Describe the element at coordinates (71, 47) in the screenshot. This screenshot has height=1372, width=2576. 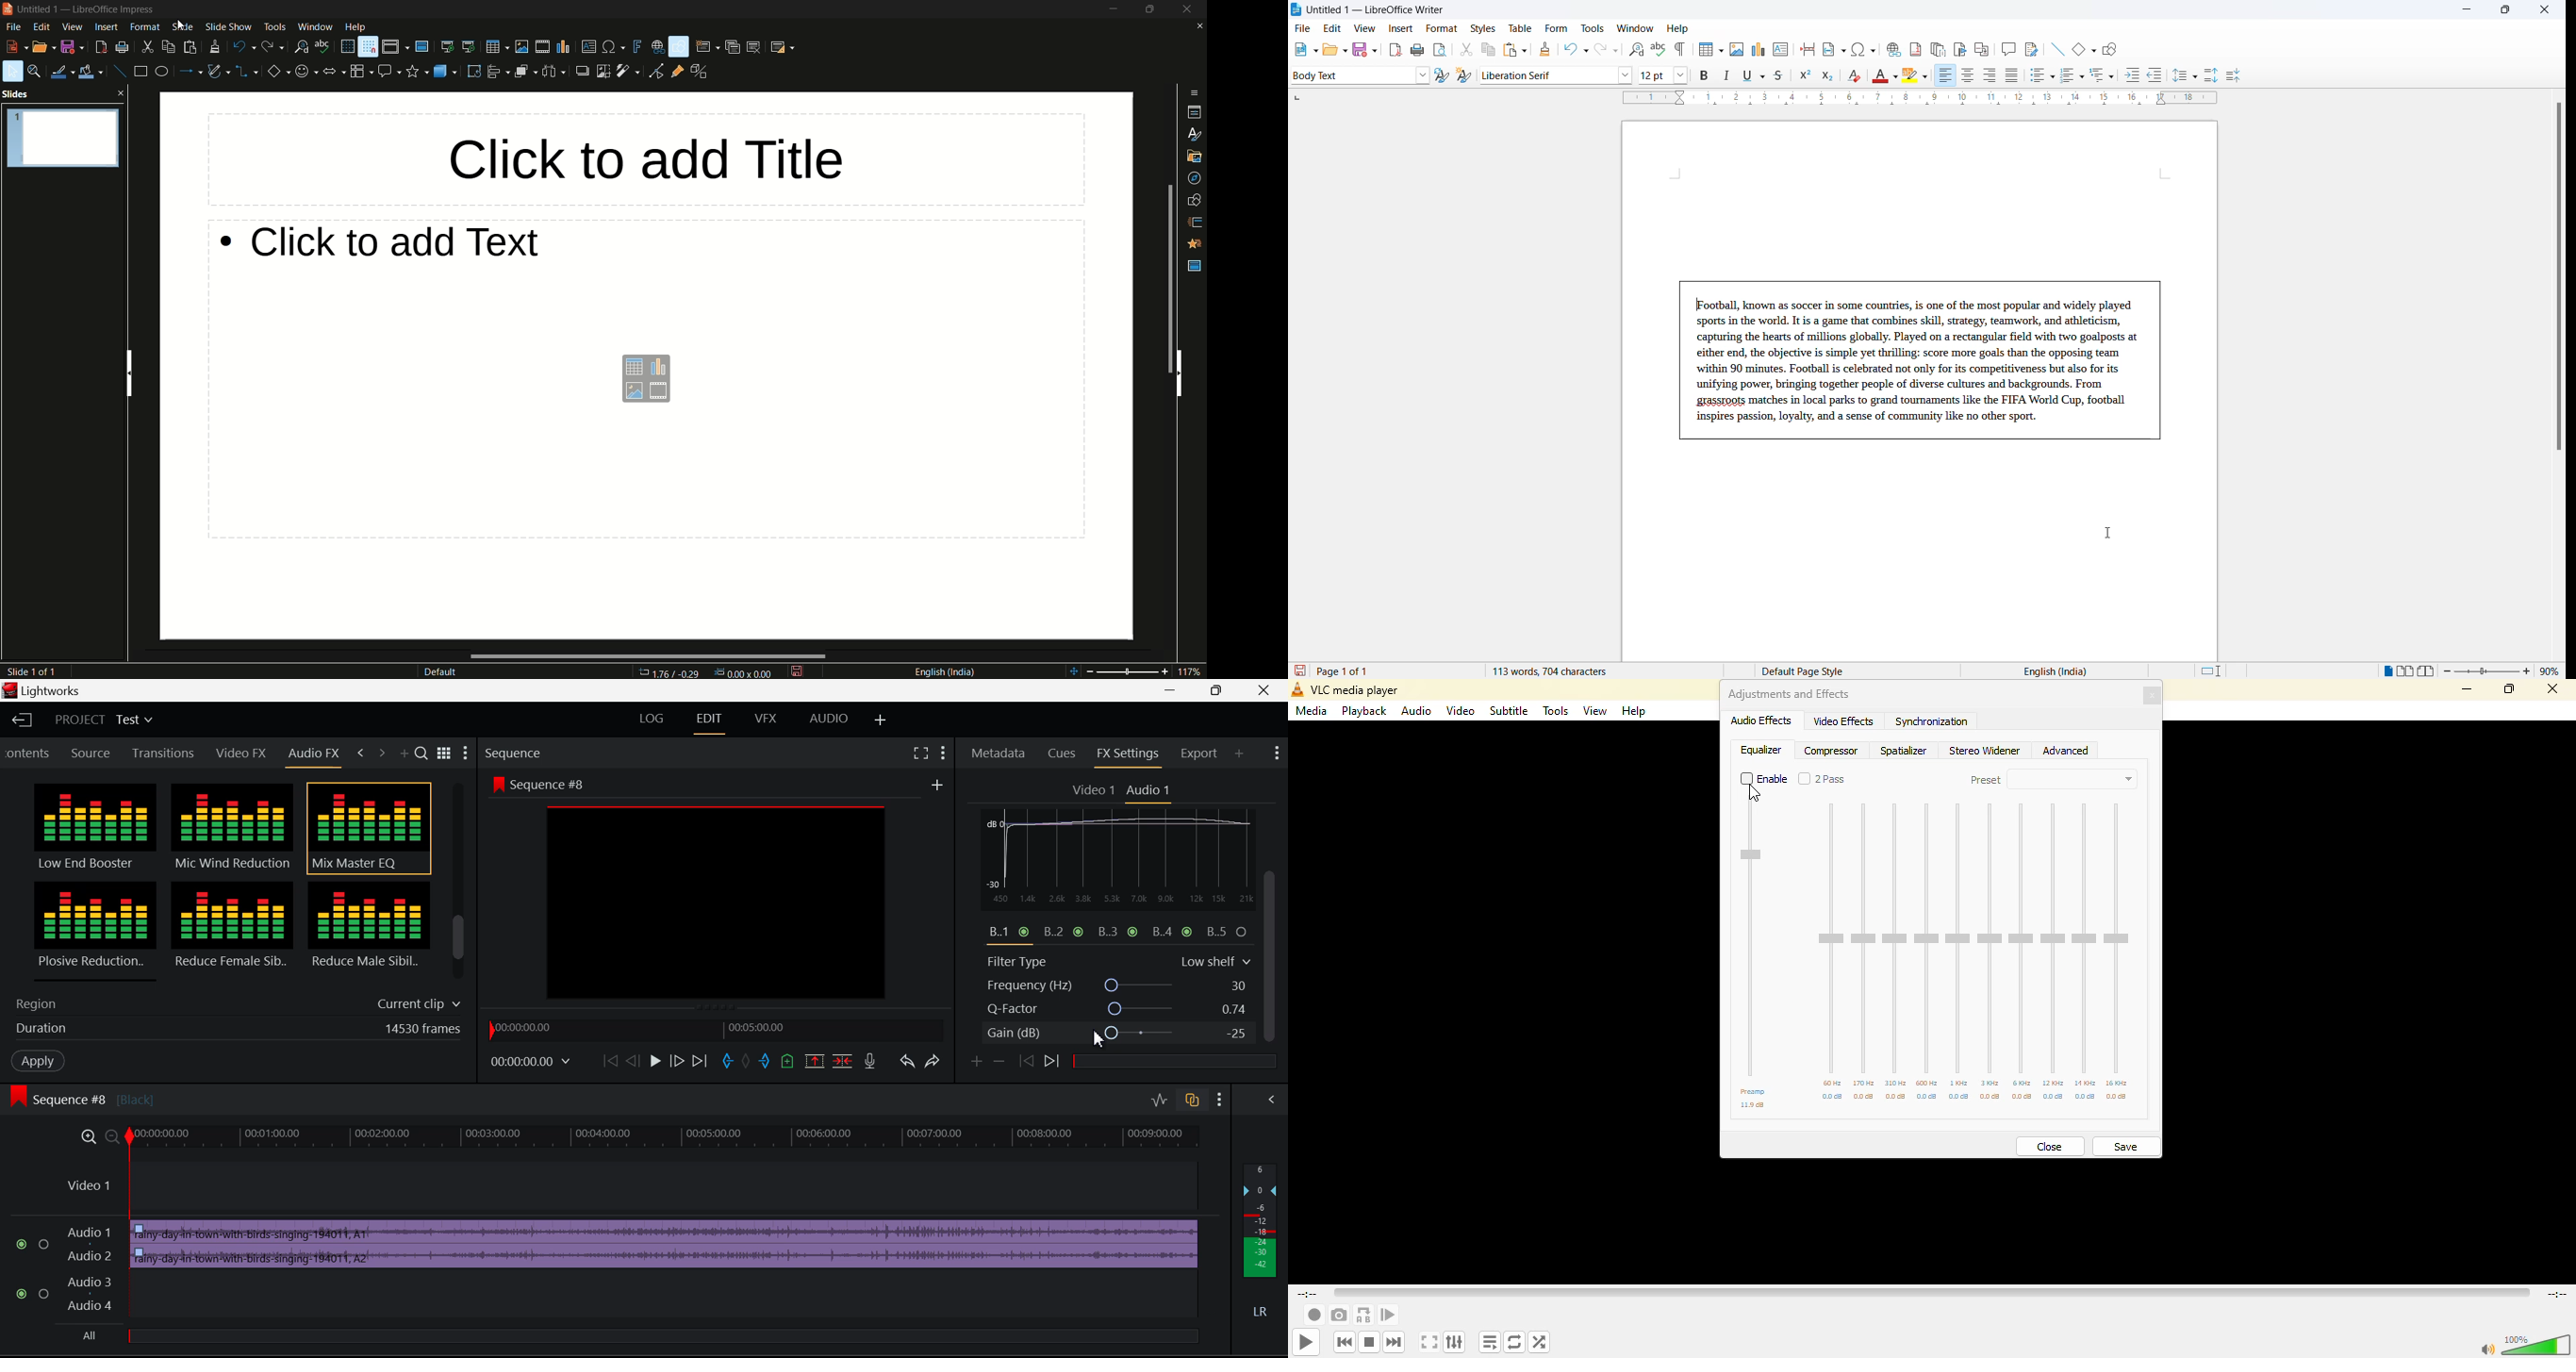
I see `save` at that location.